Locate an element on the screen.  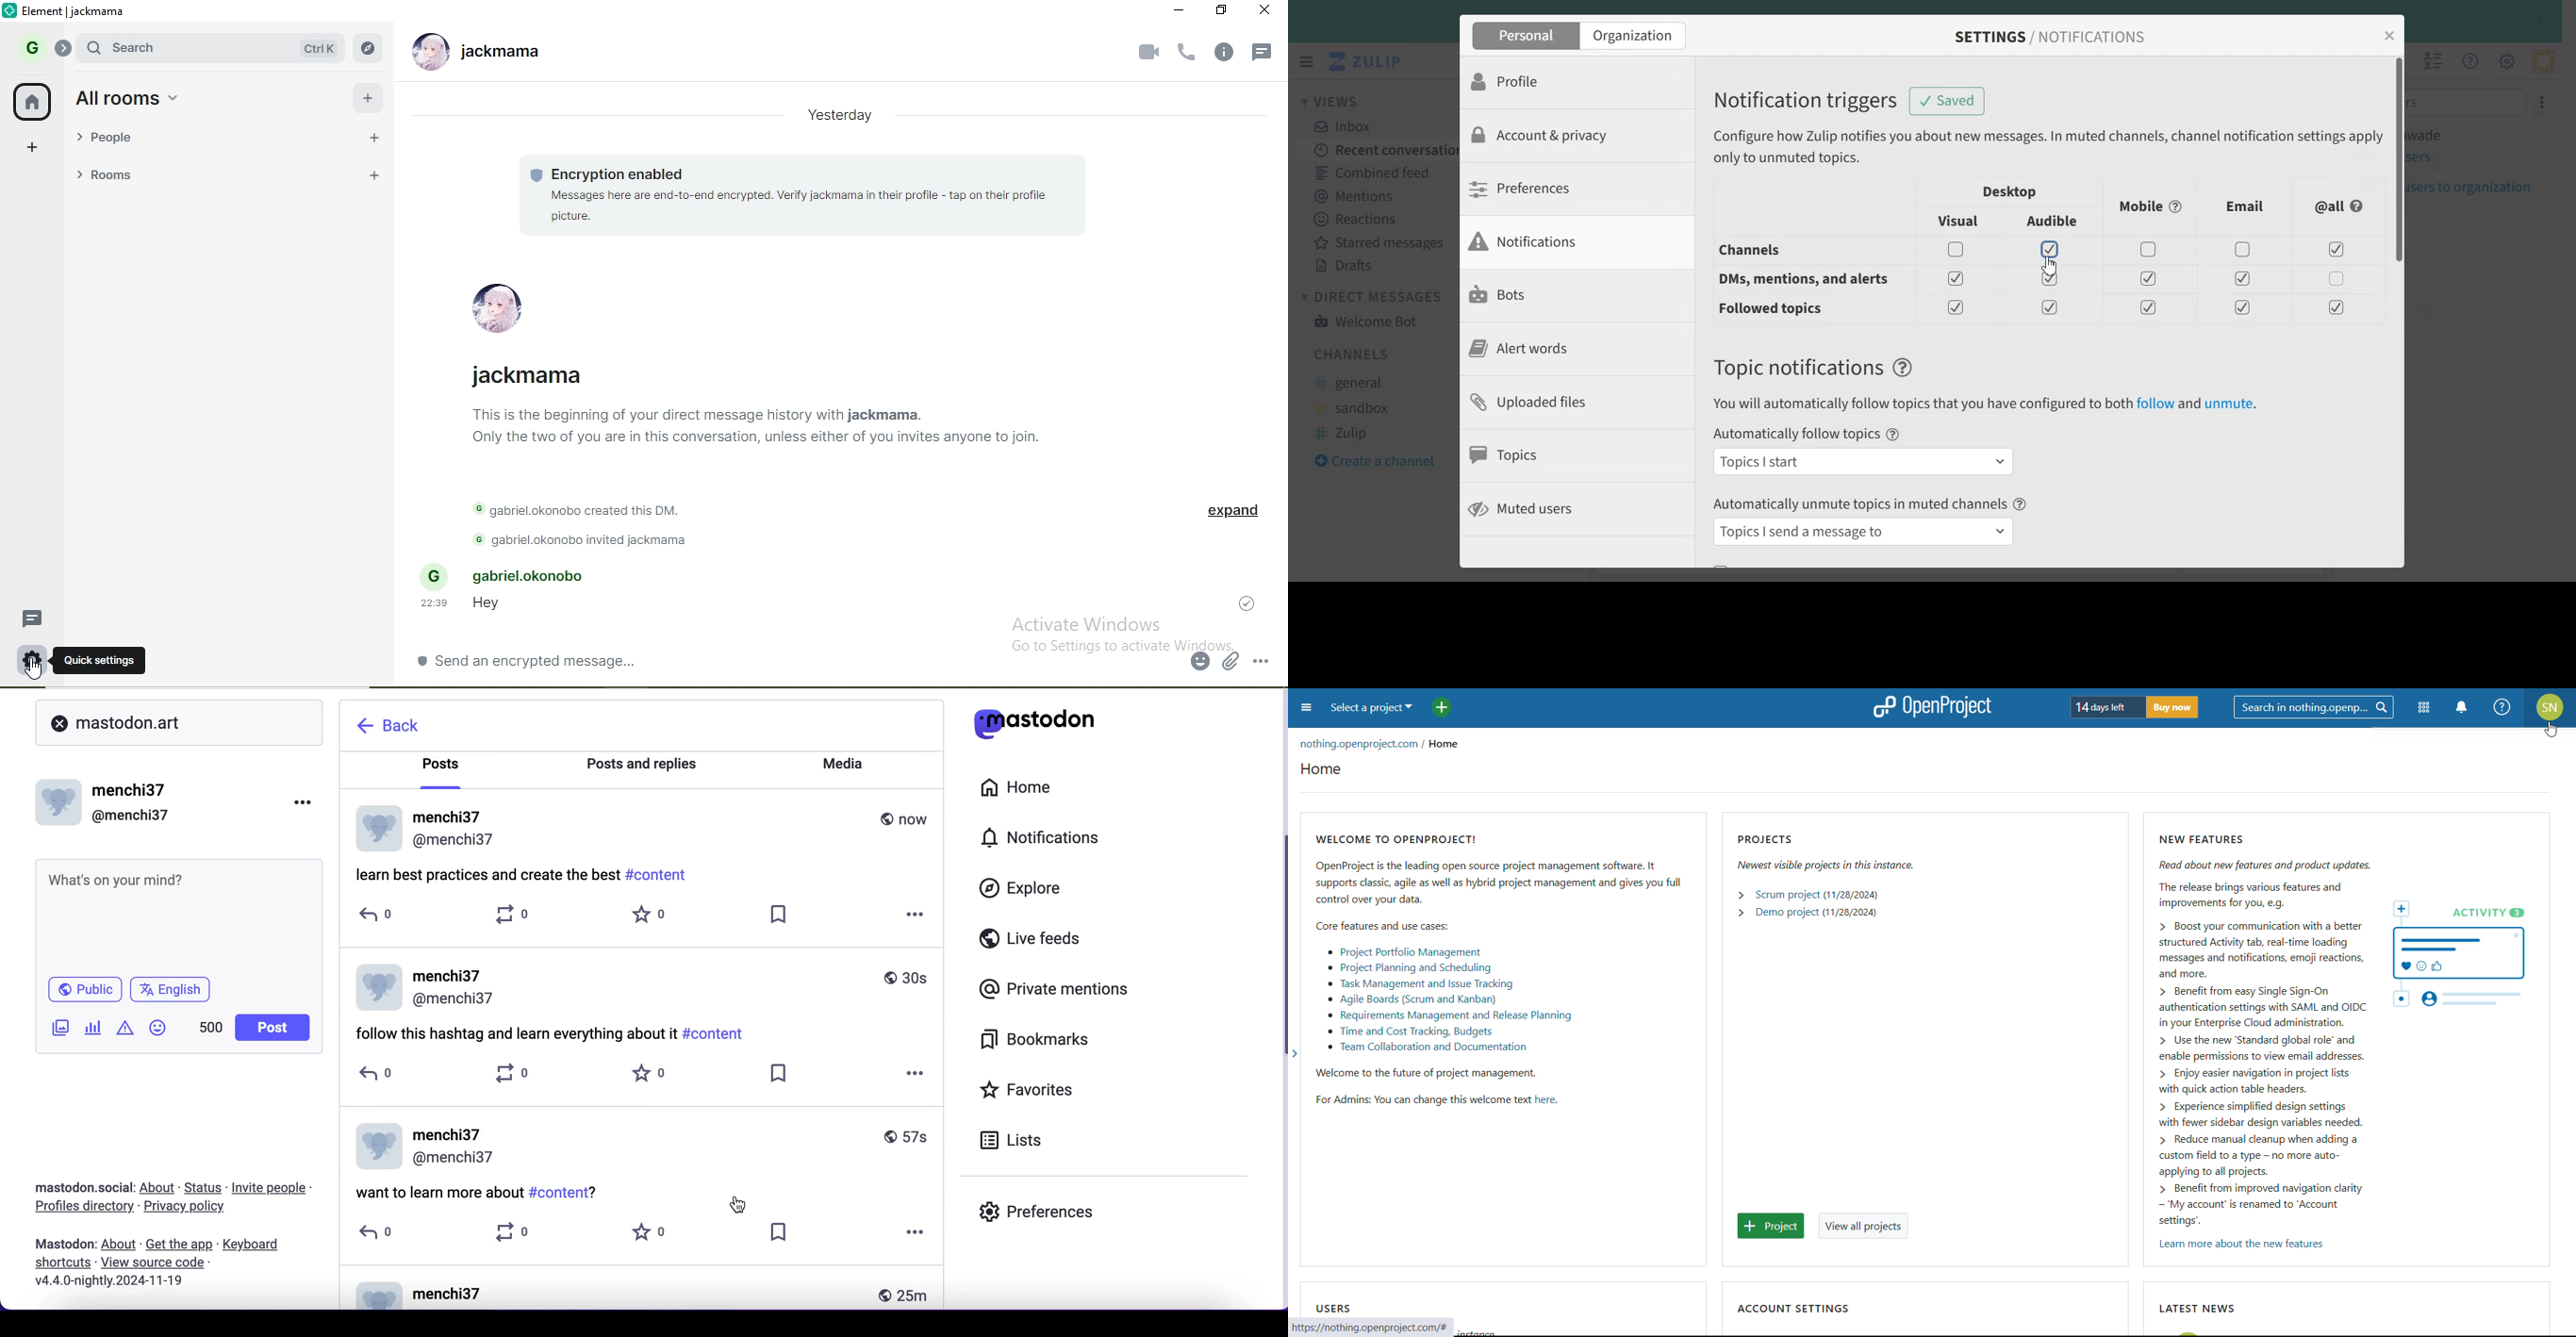
emoji is located at coordinates (1201, 663).